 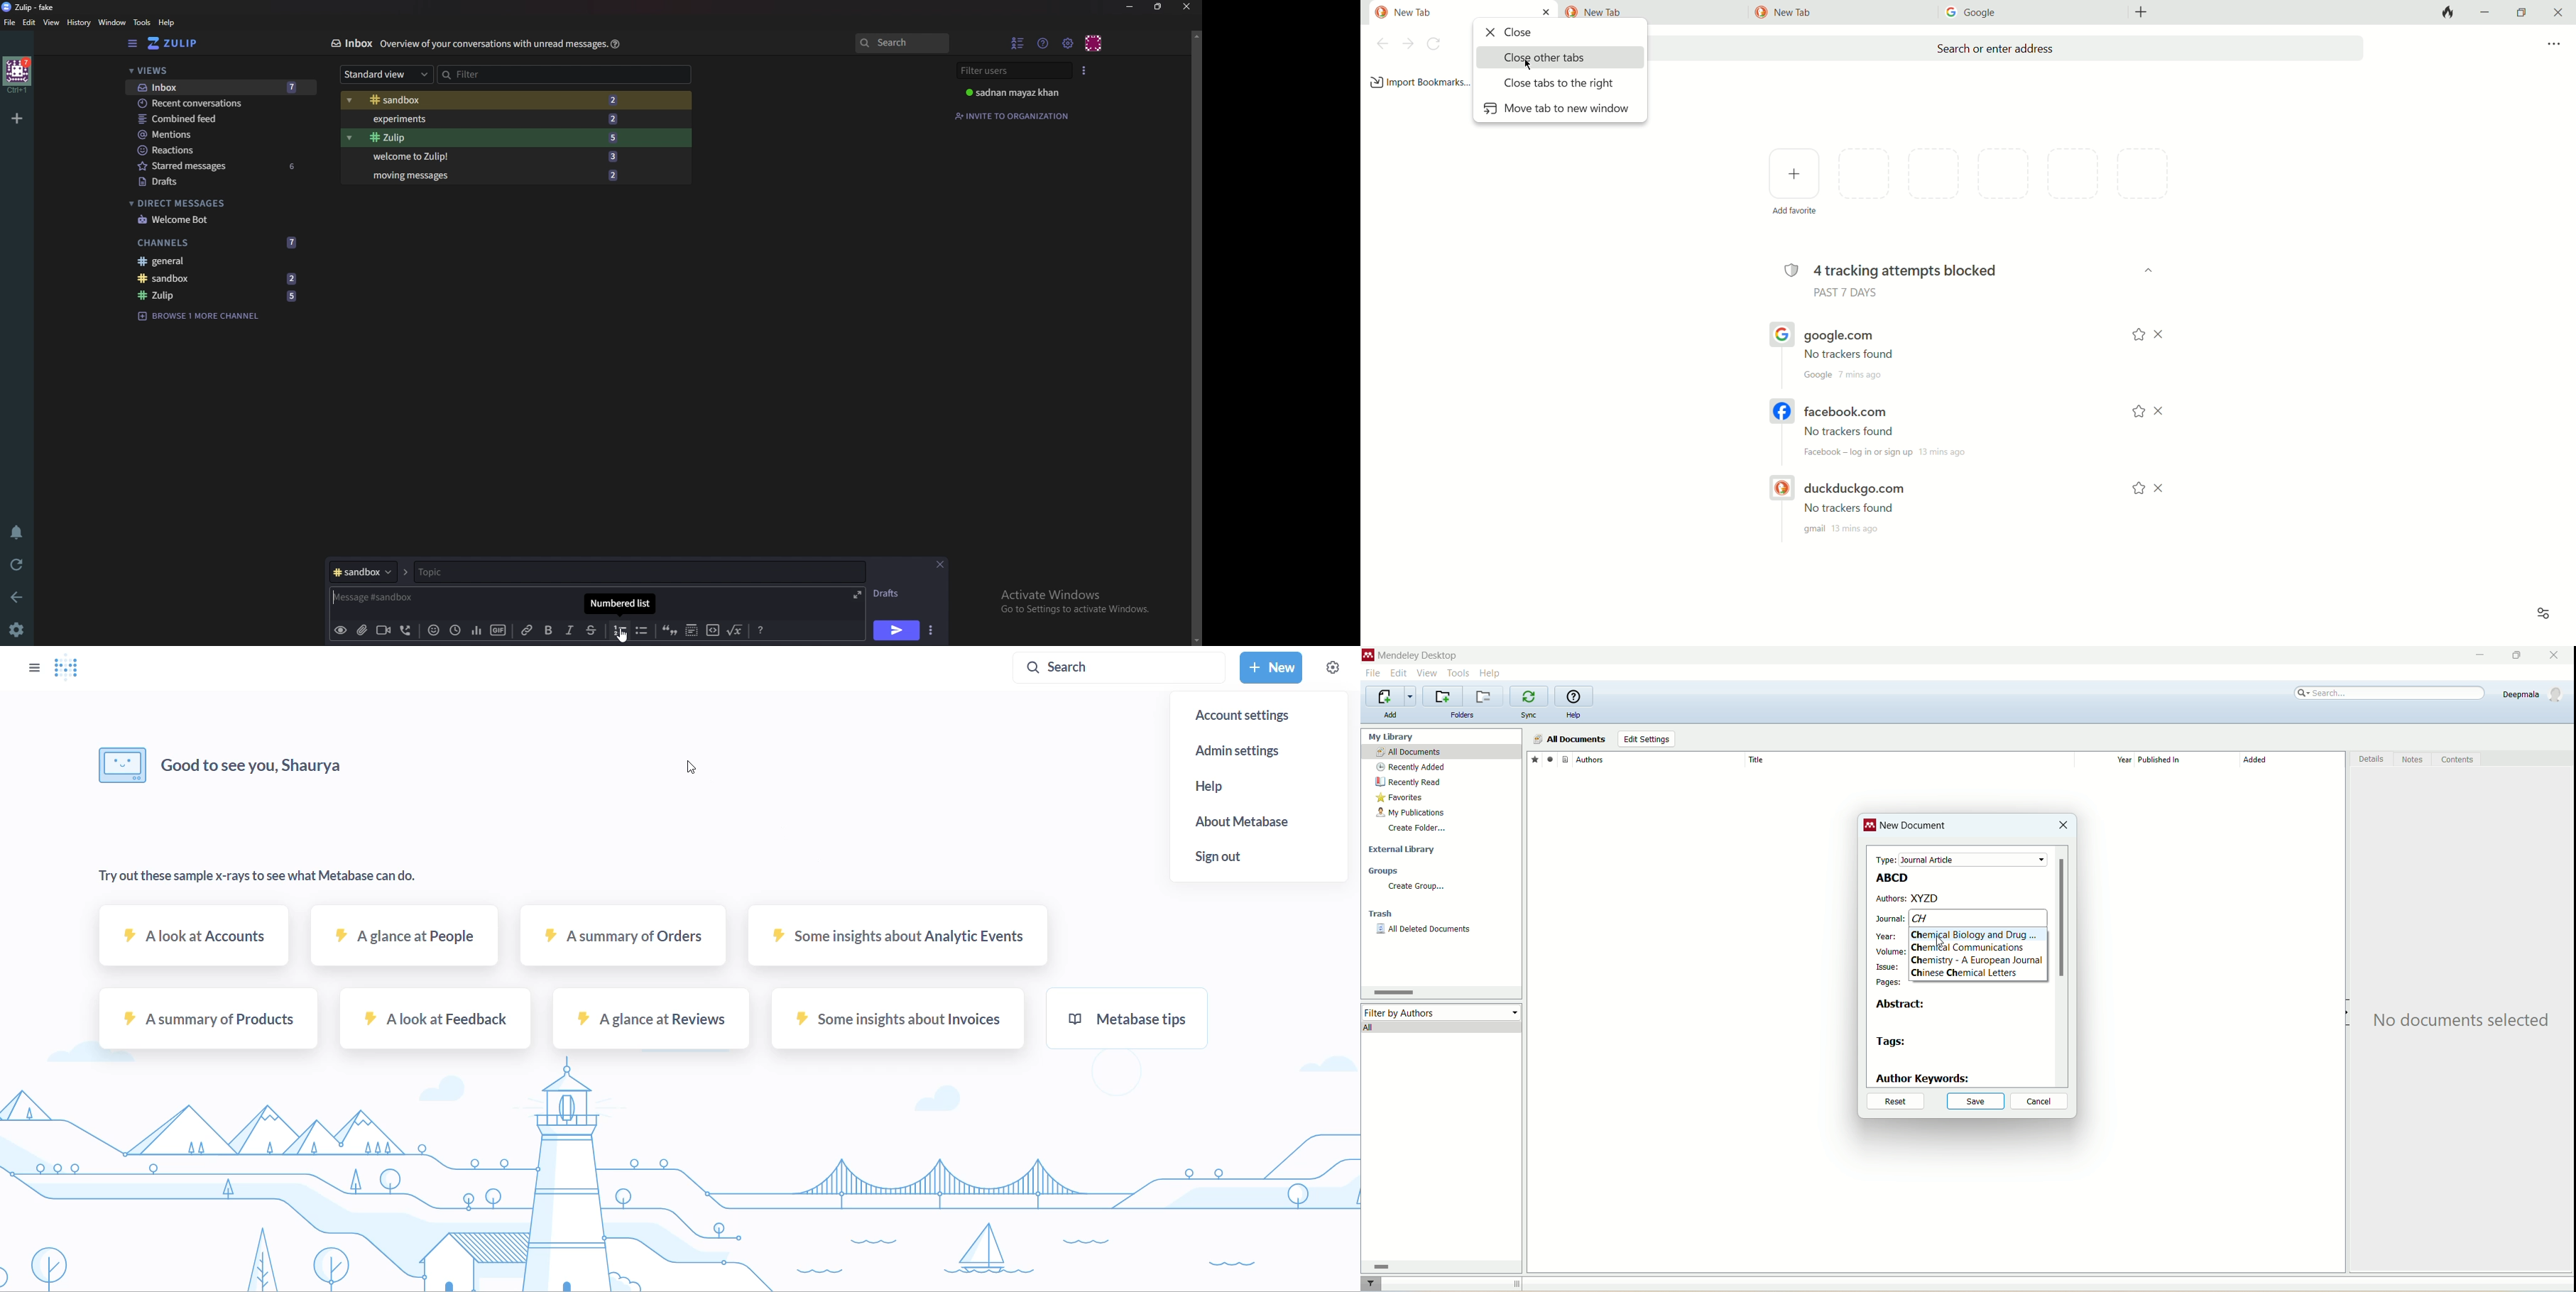 What do you see at coordinates (1656, 11) in the screenshot?
I see `tab2` at bounding box center [1656, 11].